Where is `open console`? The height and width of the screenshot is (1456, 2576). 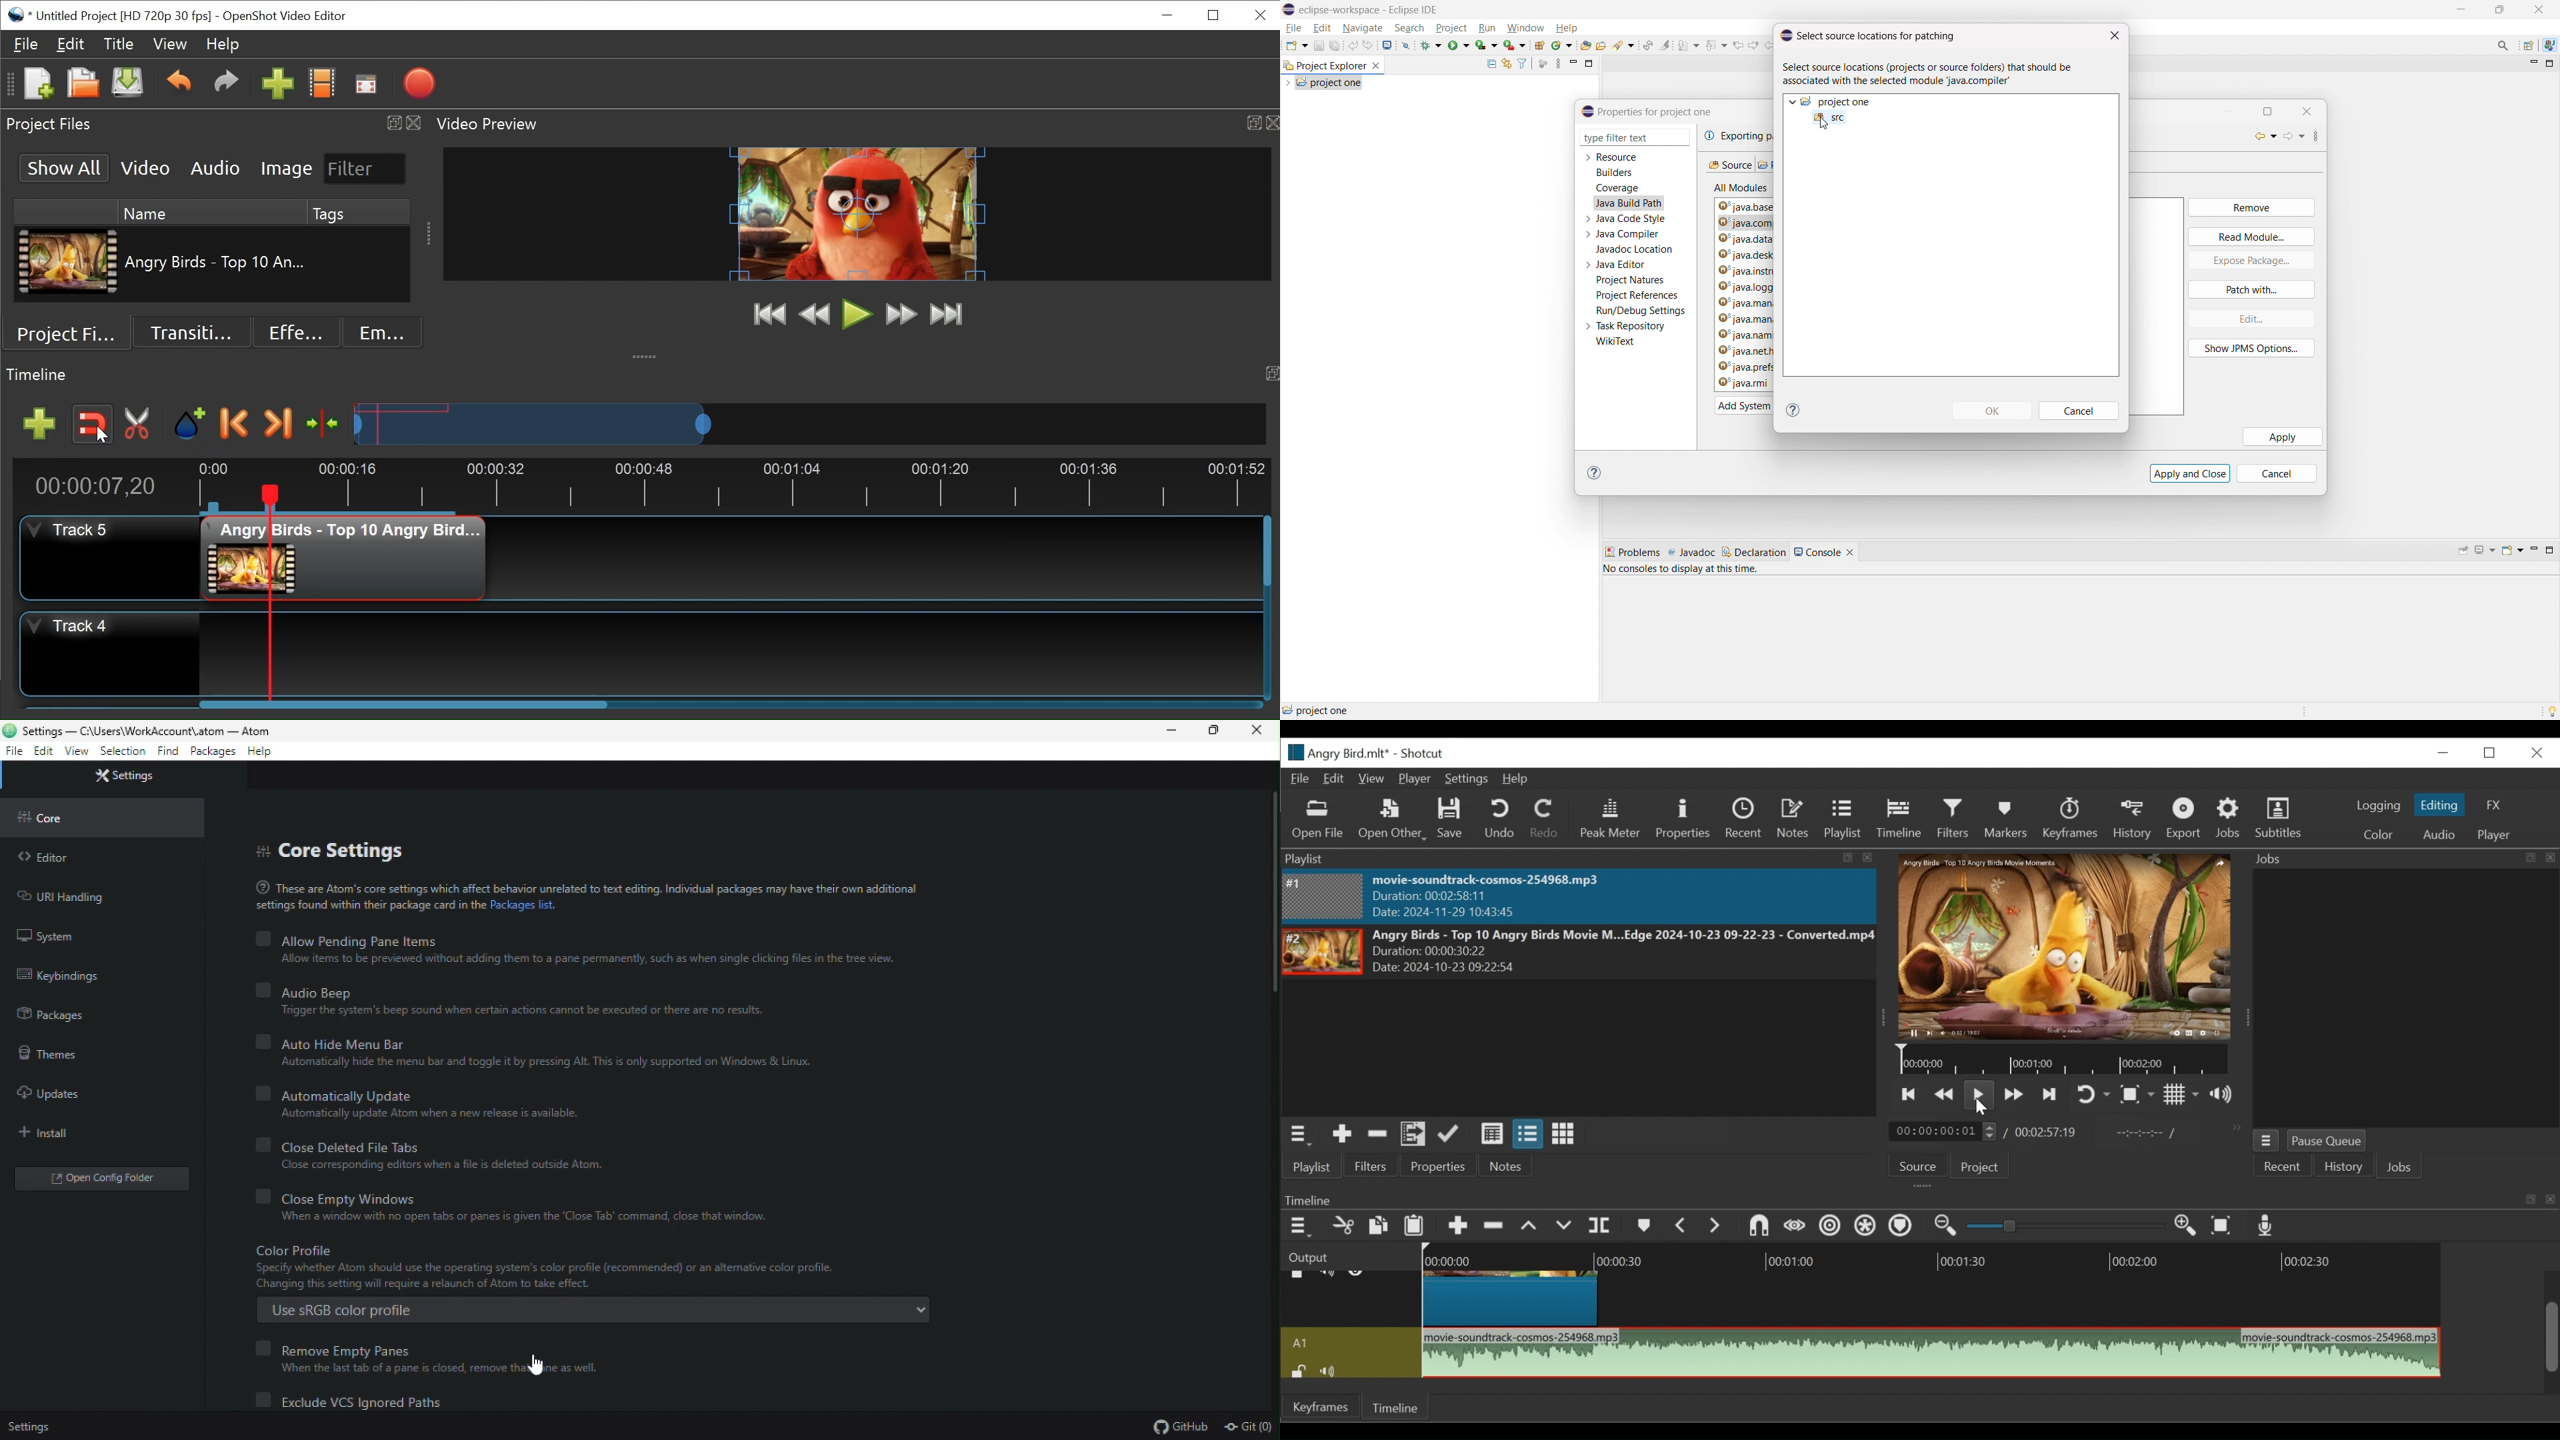
open console is located at coordinates (2512, 550).